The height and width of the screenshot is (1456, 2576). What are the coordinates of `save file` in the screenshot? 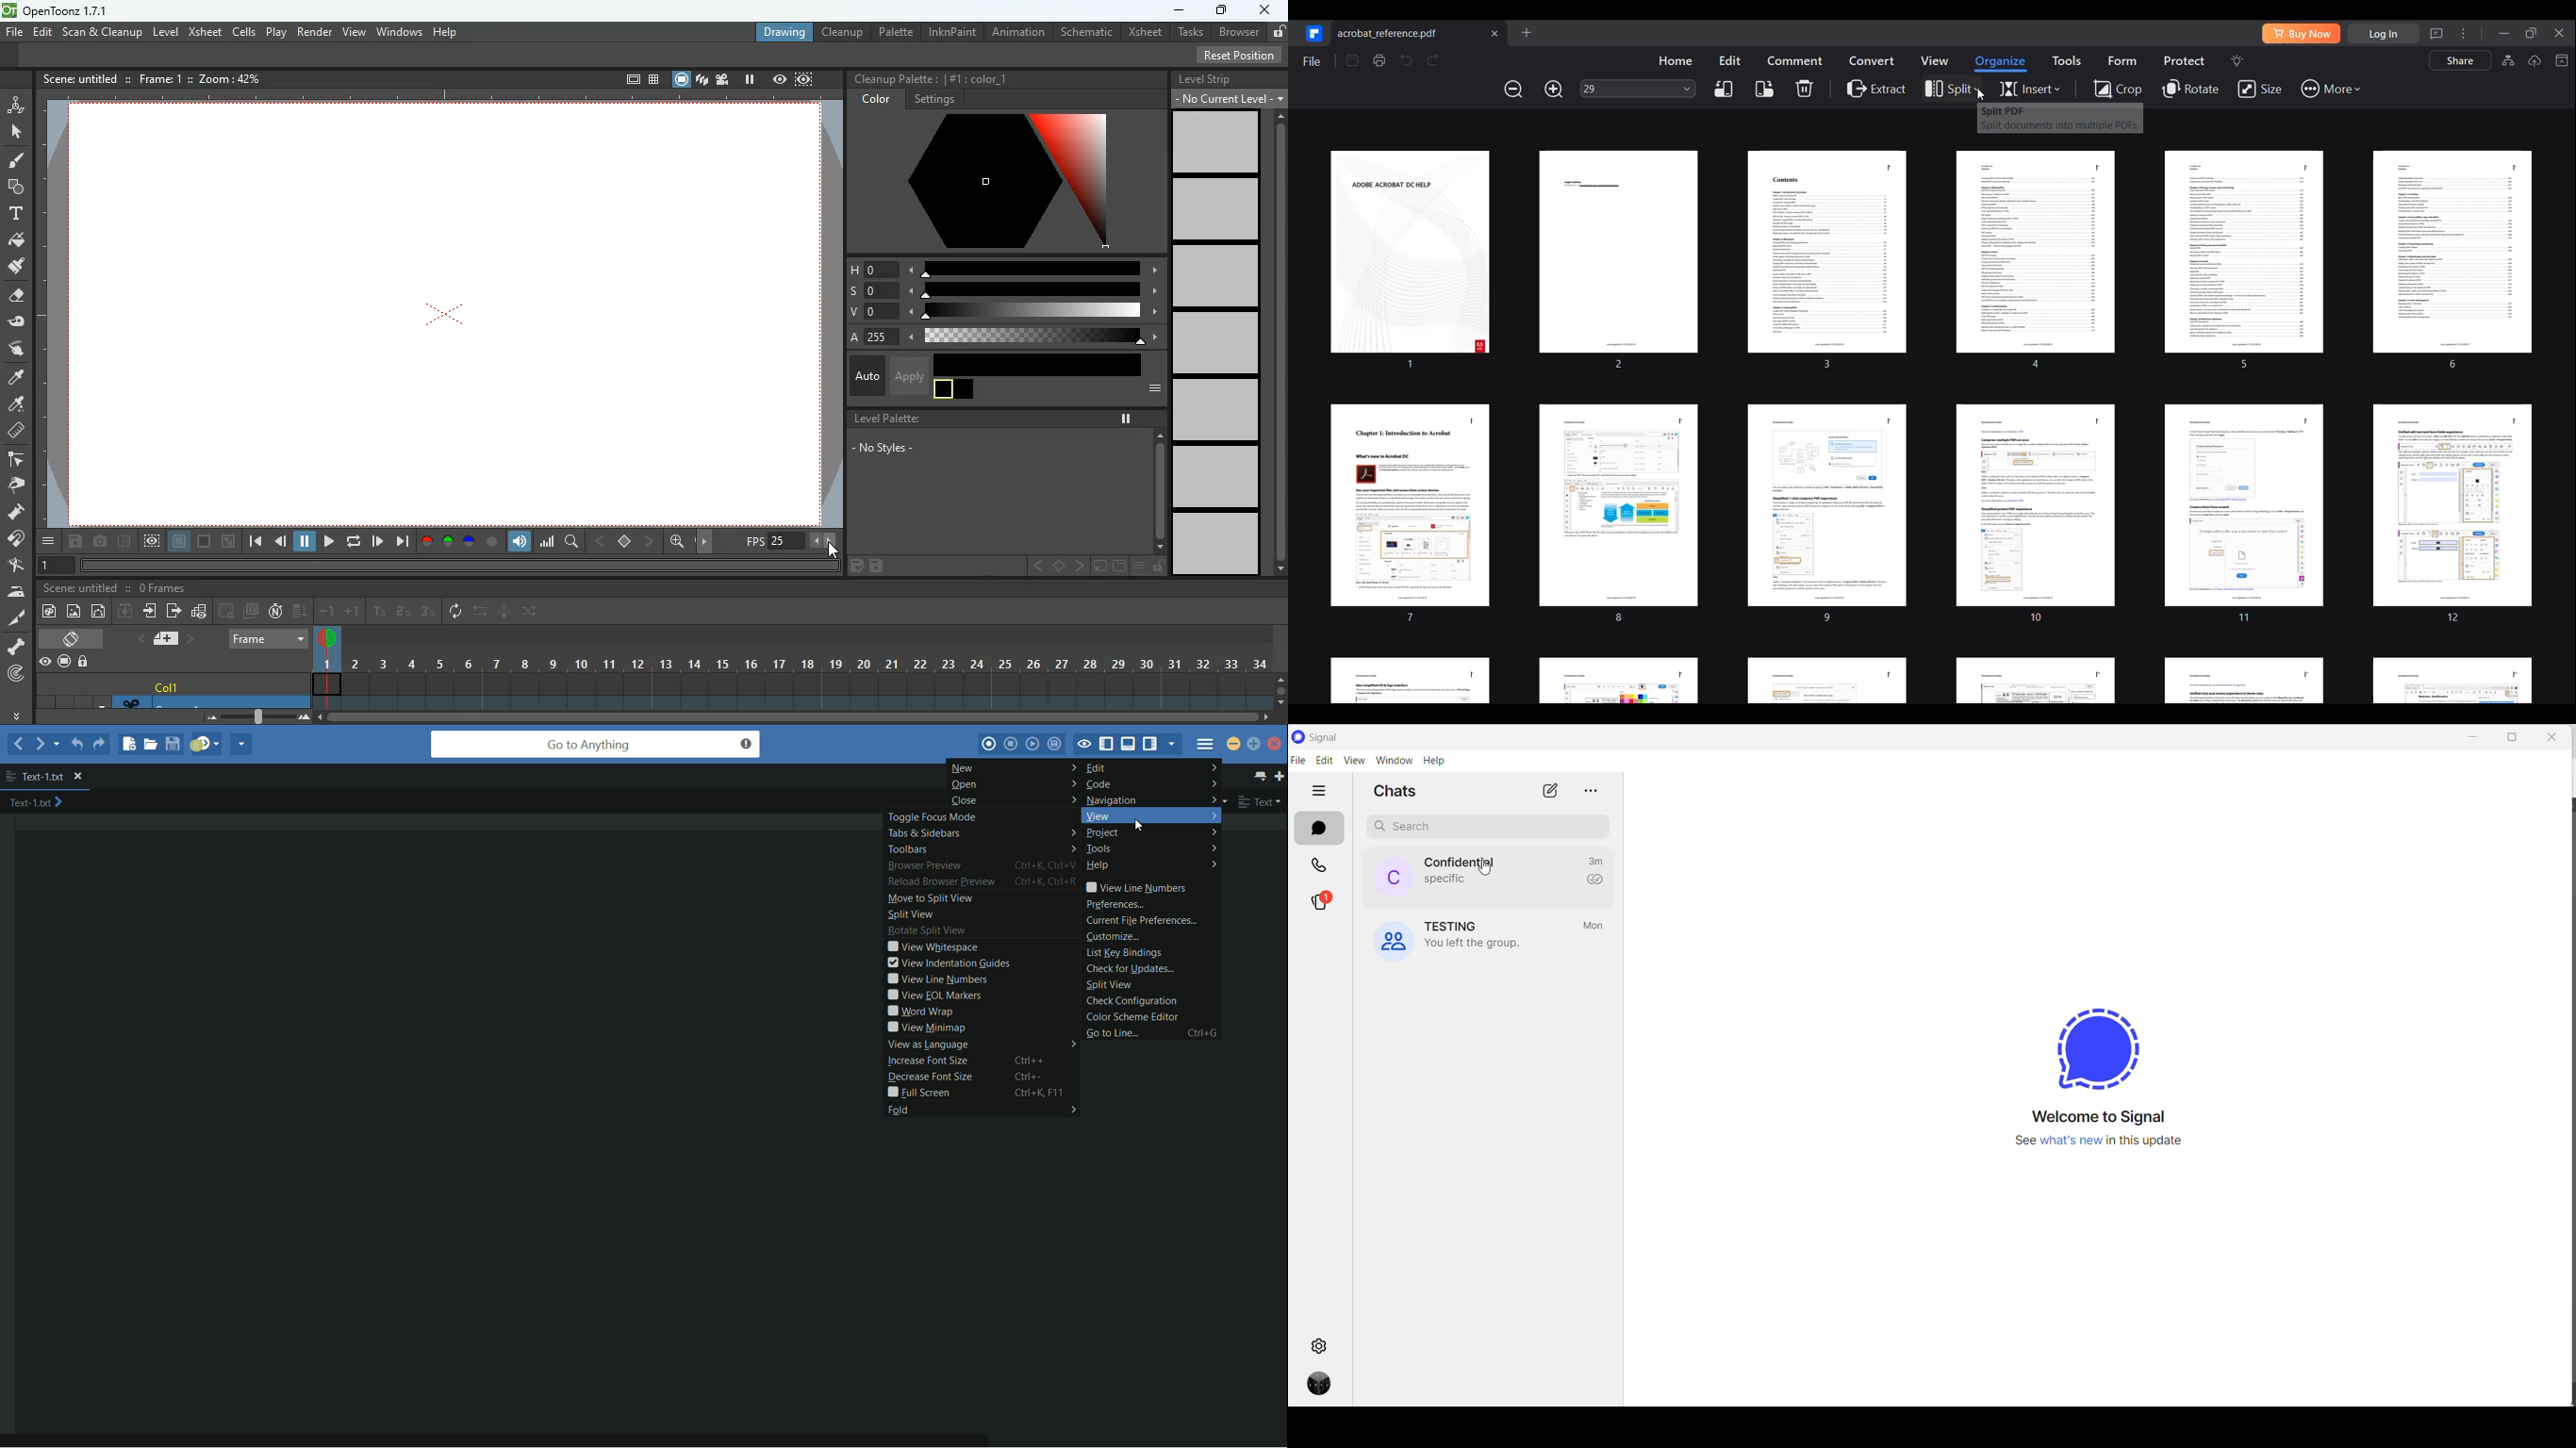 It's located at (171, 745).